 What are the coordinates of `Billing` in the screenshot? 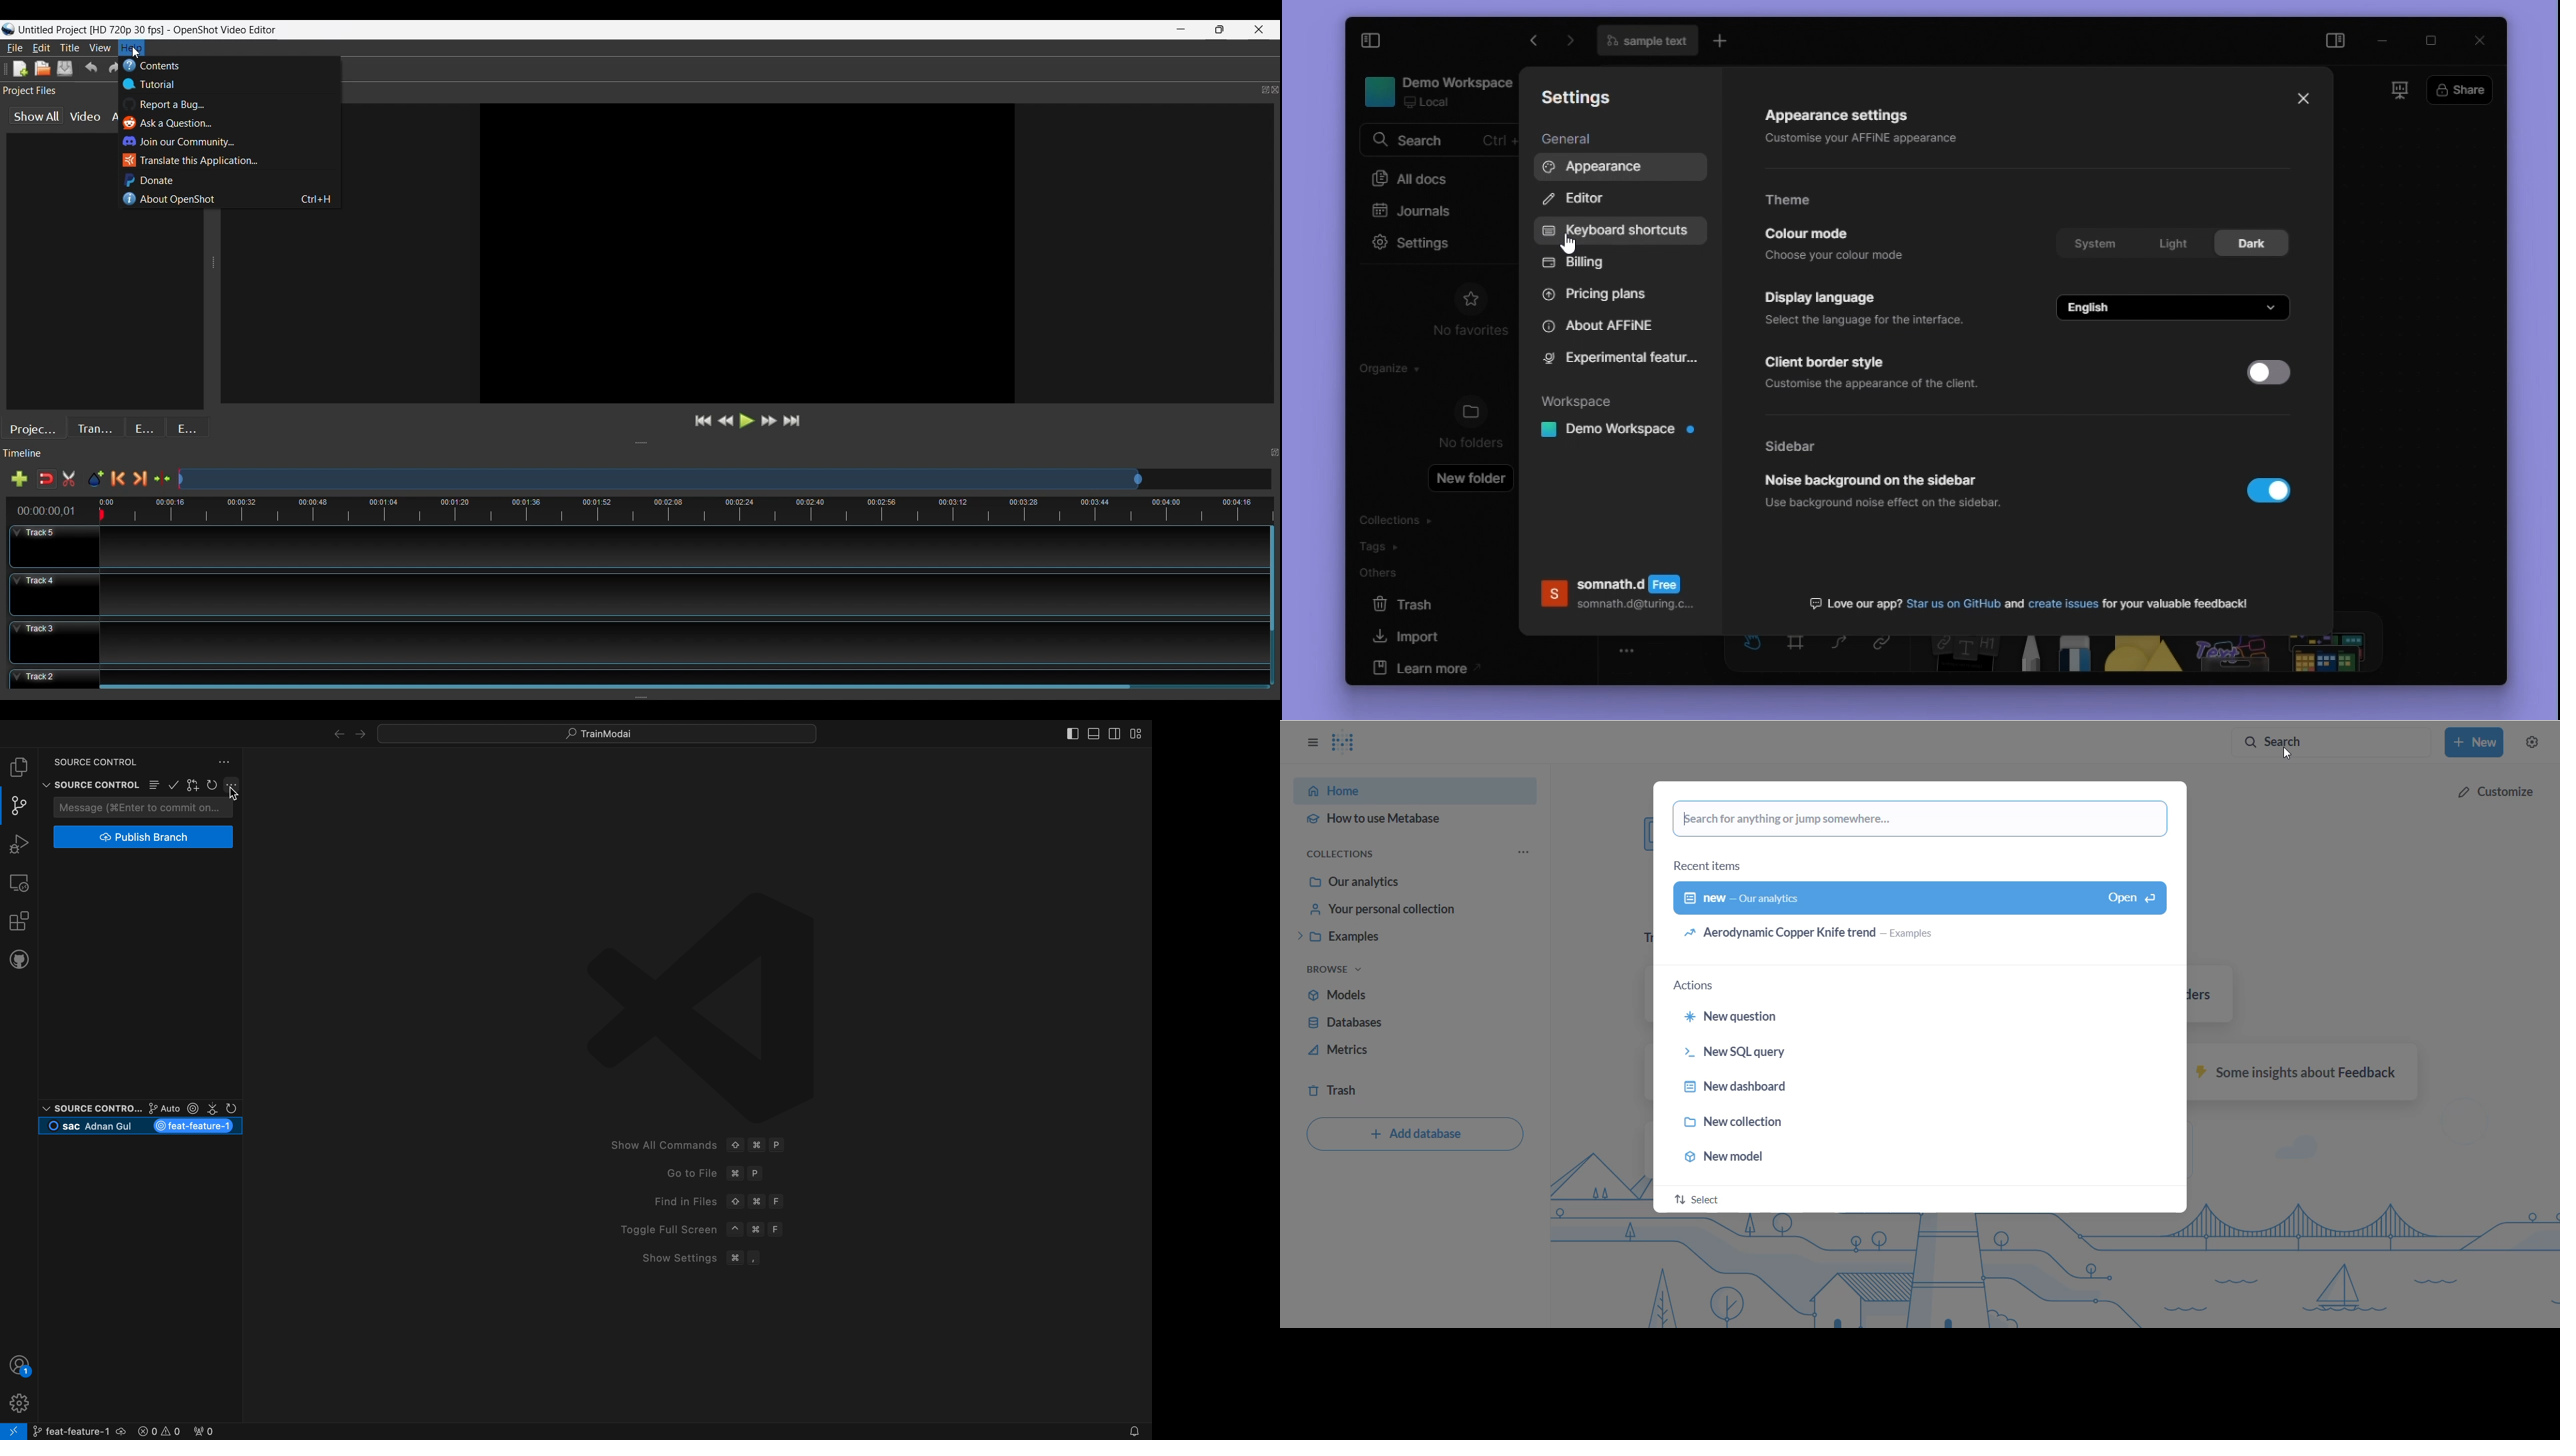 It's located at (1584, 263).